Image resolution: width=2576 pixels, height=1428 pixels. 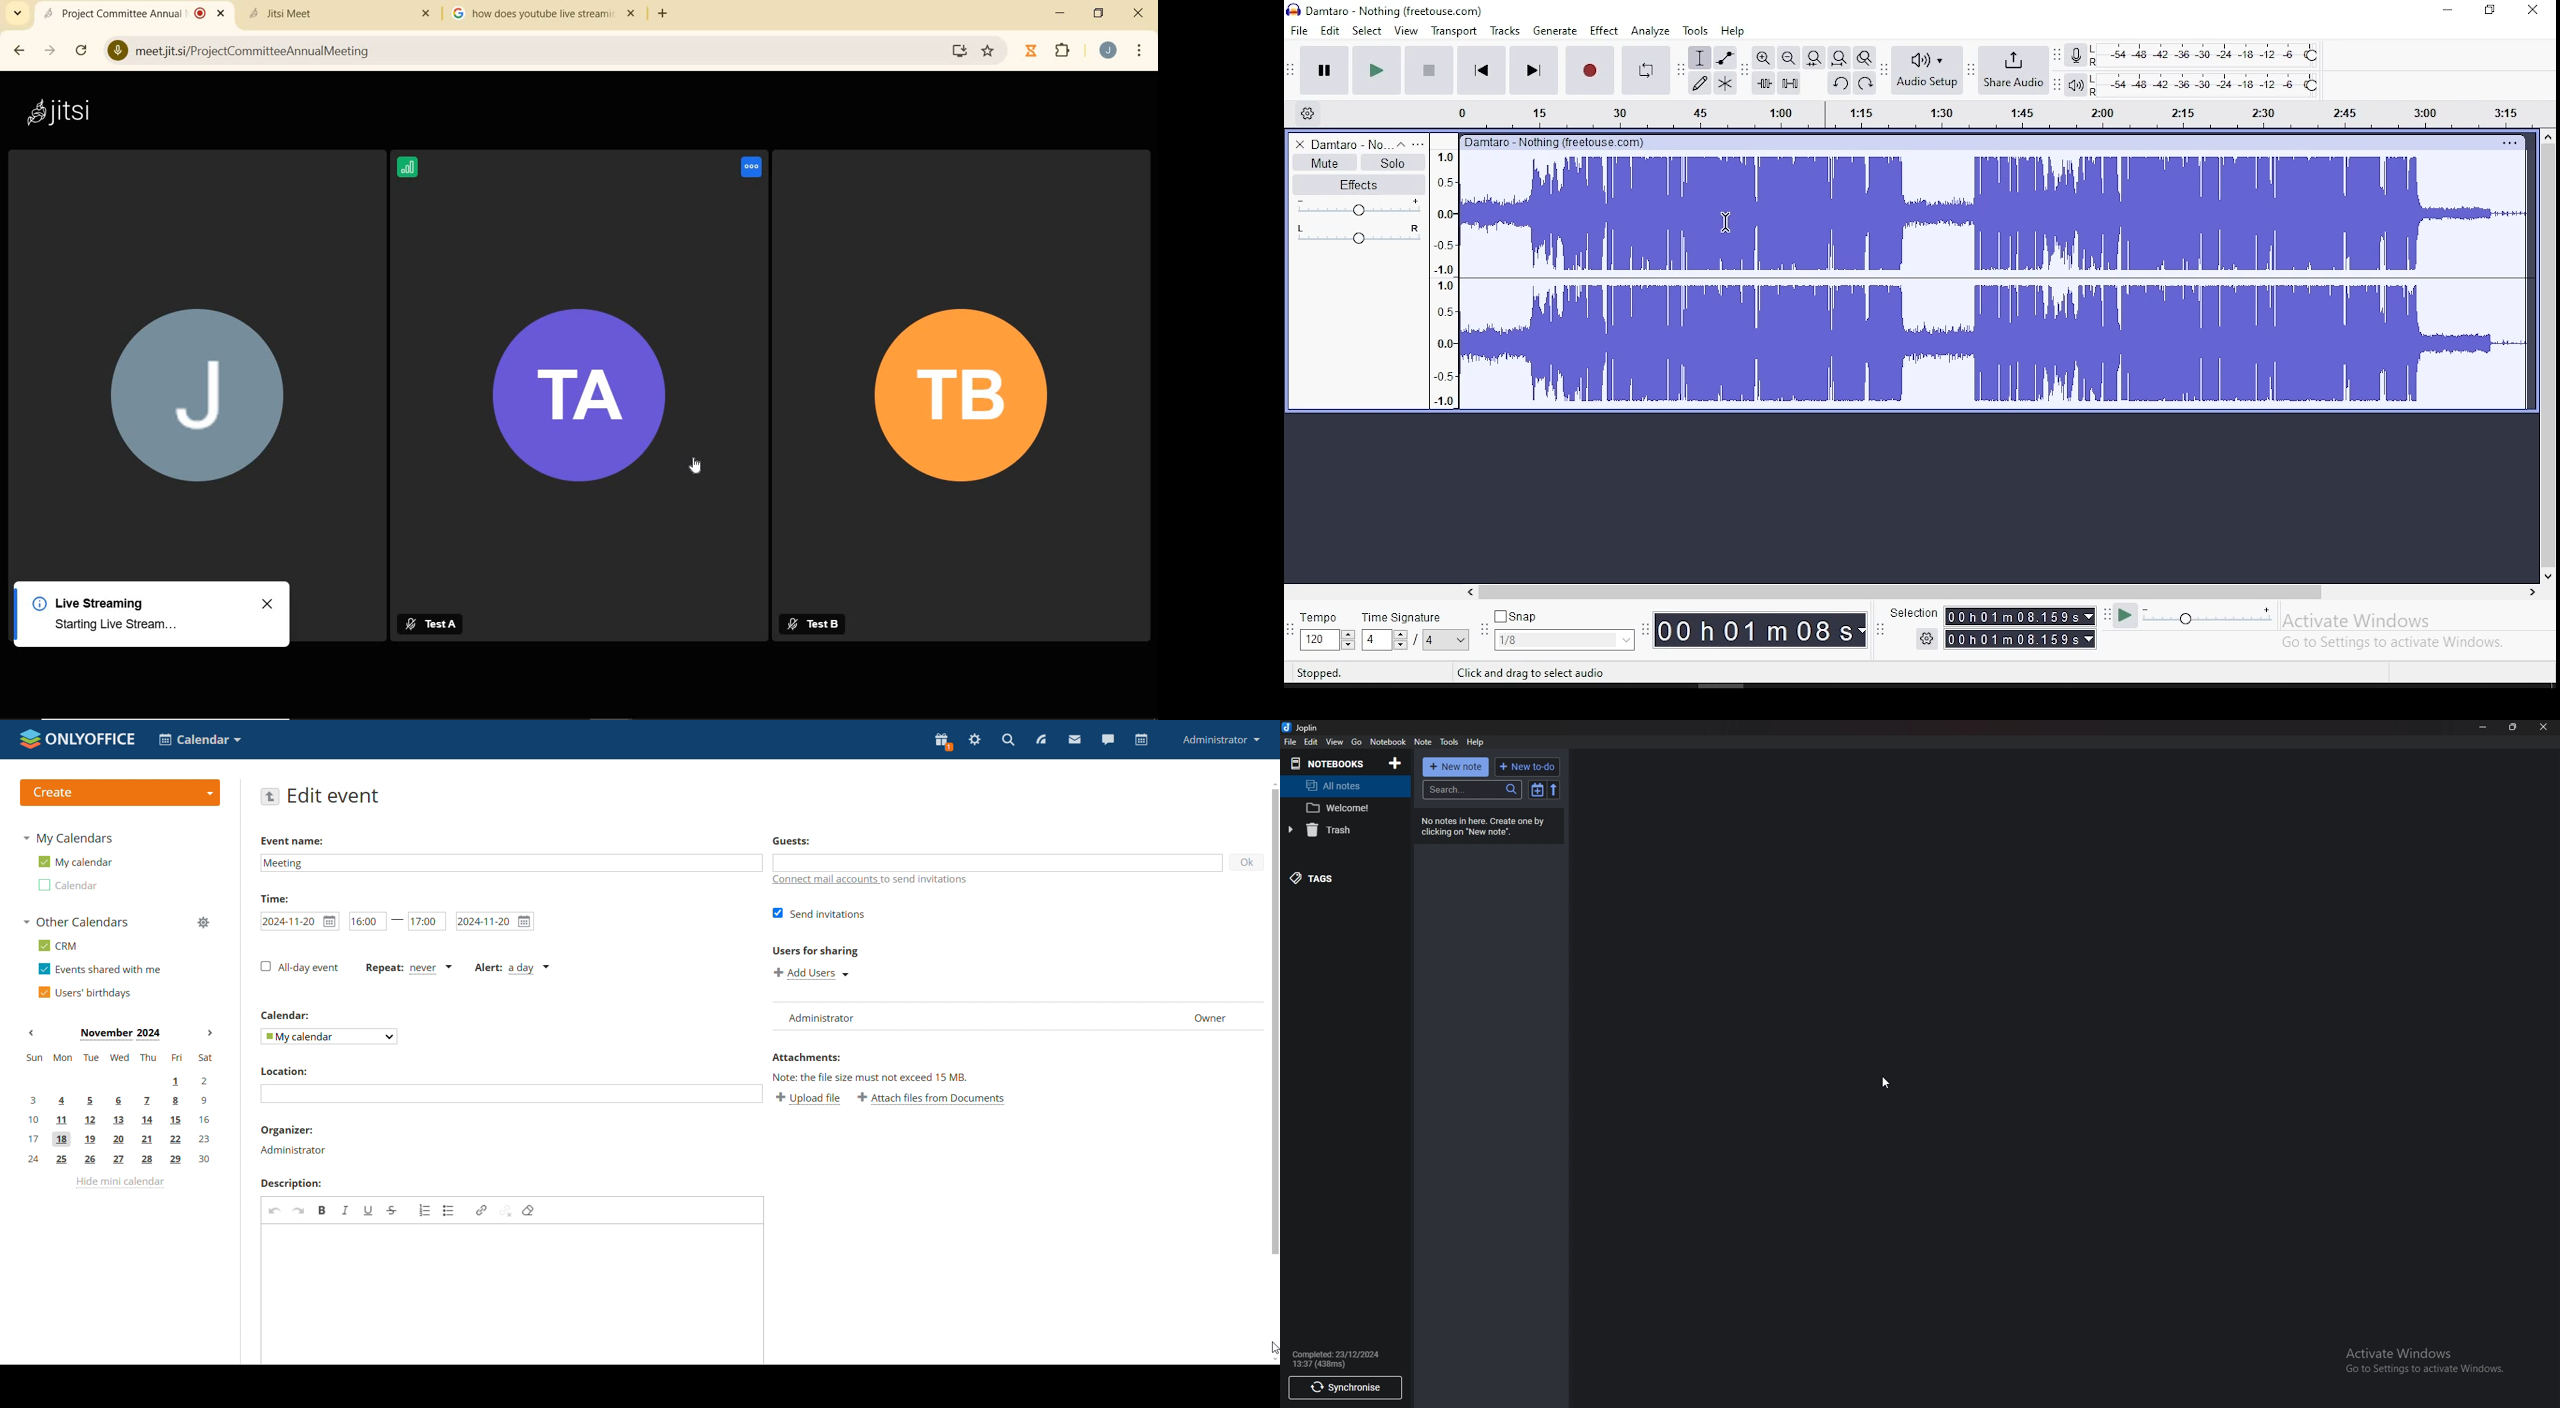 I want to click on address bar, so click(x=537, y=50).